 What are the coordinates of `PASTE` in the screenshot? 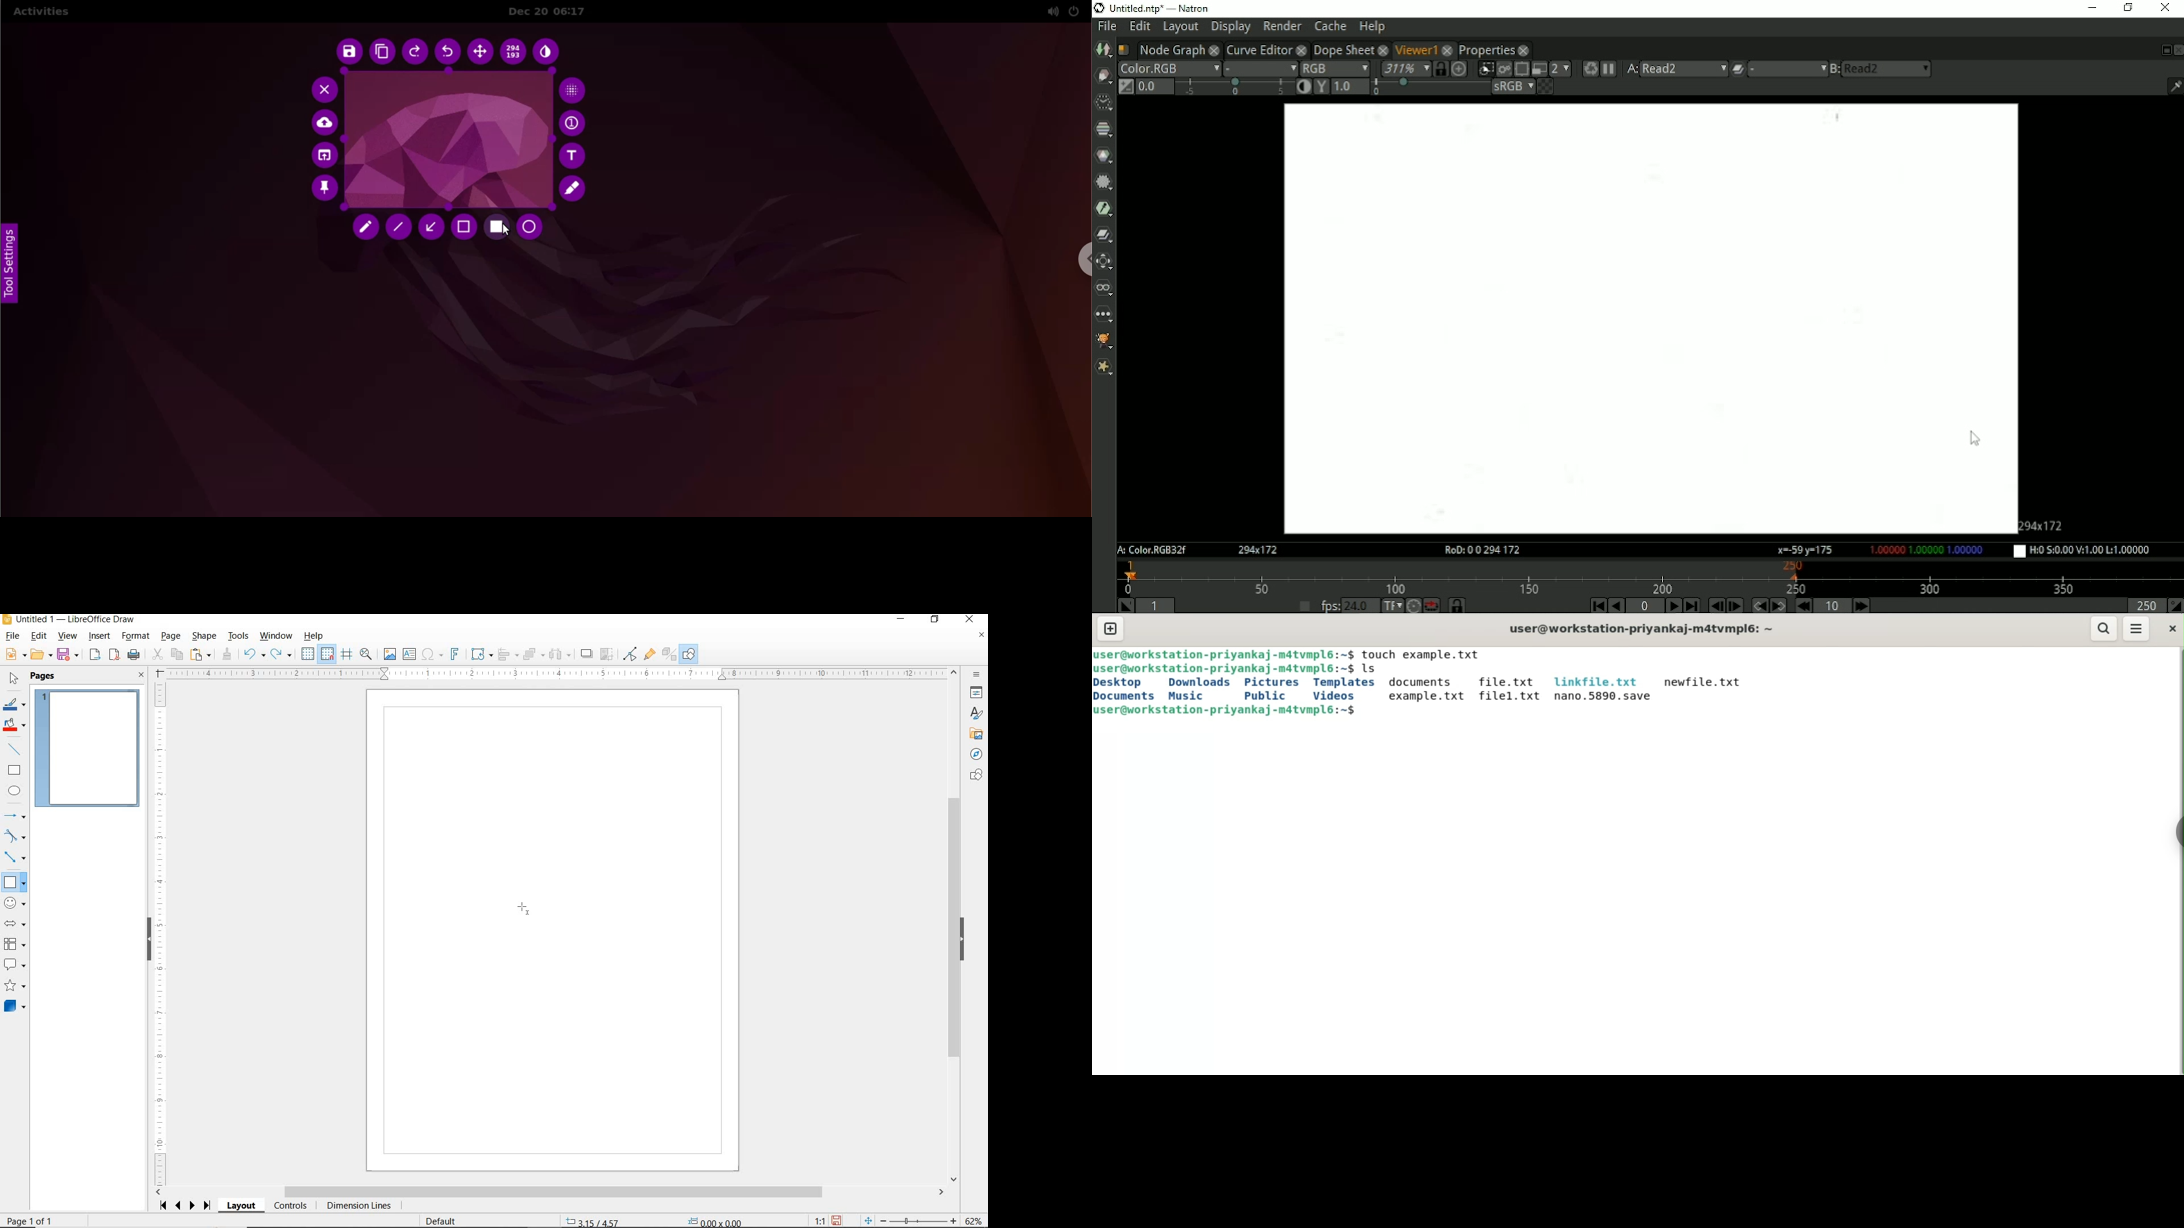 It's located at (201, 655).